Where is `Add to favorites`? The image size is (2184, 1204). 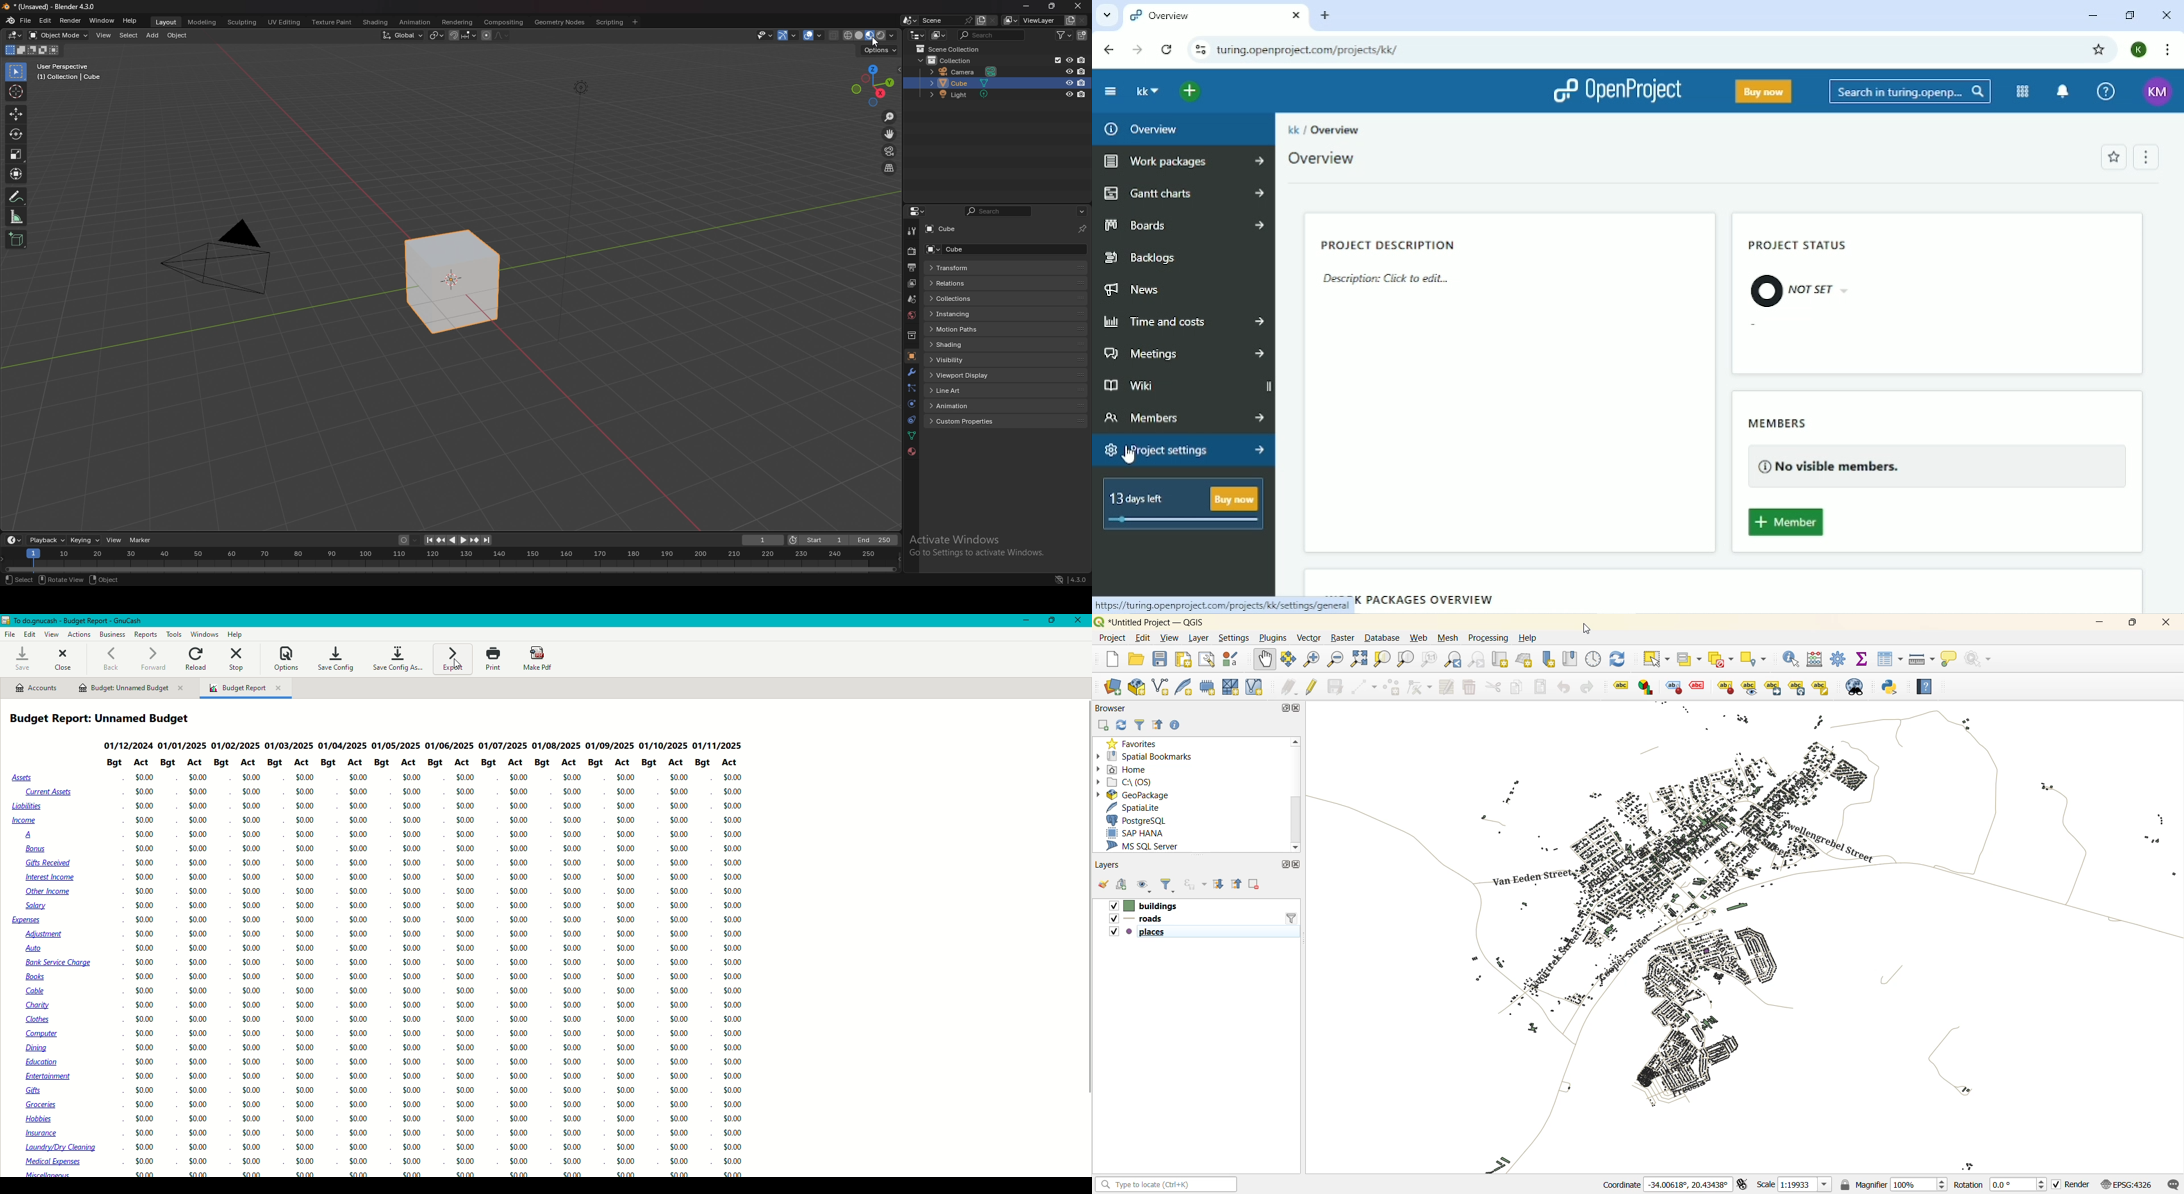
Add to favorites is located at coordinates (2114, 157).